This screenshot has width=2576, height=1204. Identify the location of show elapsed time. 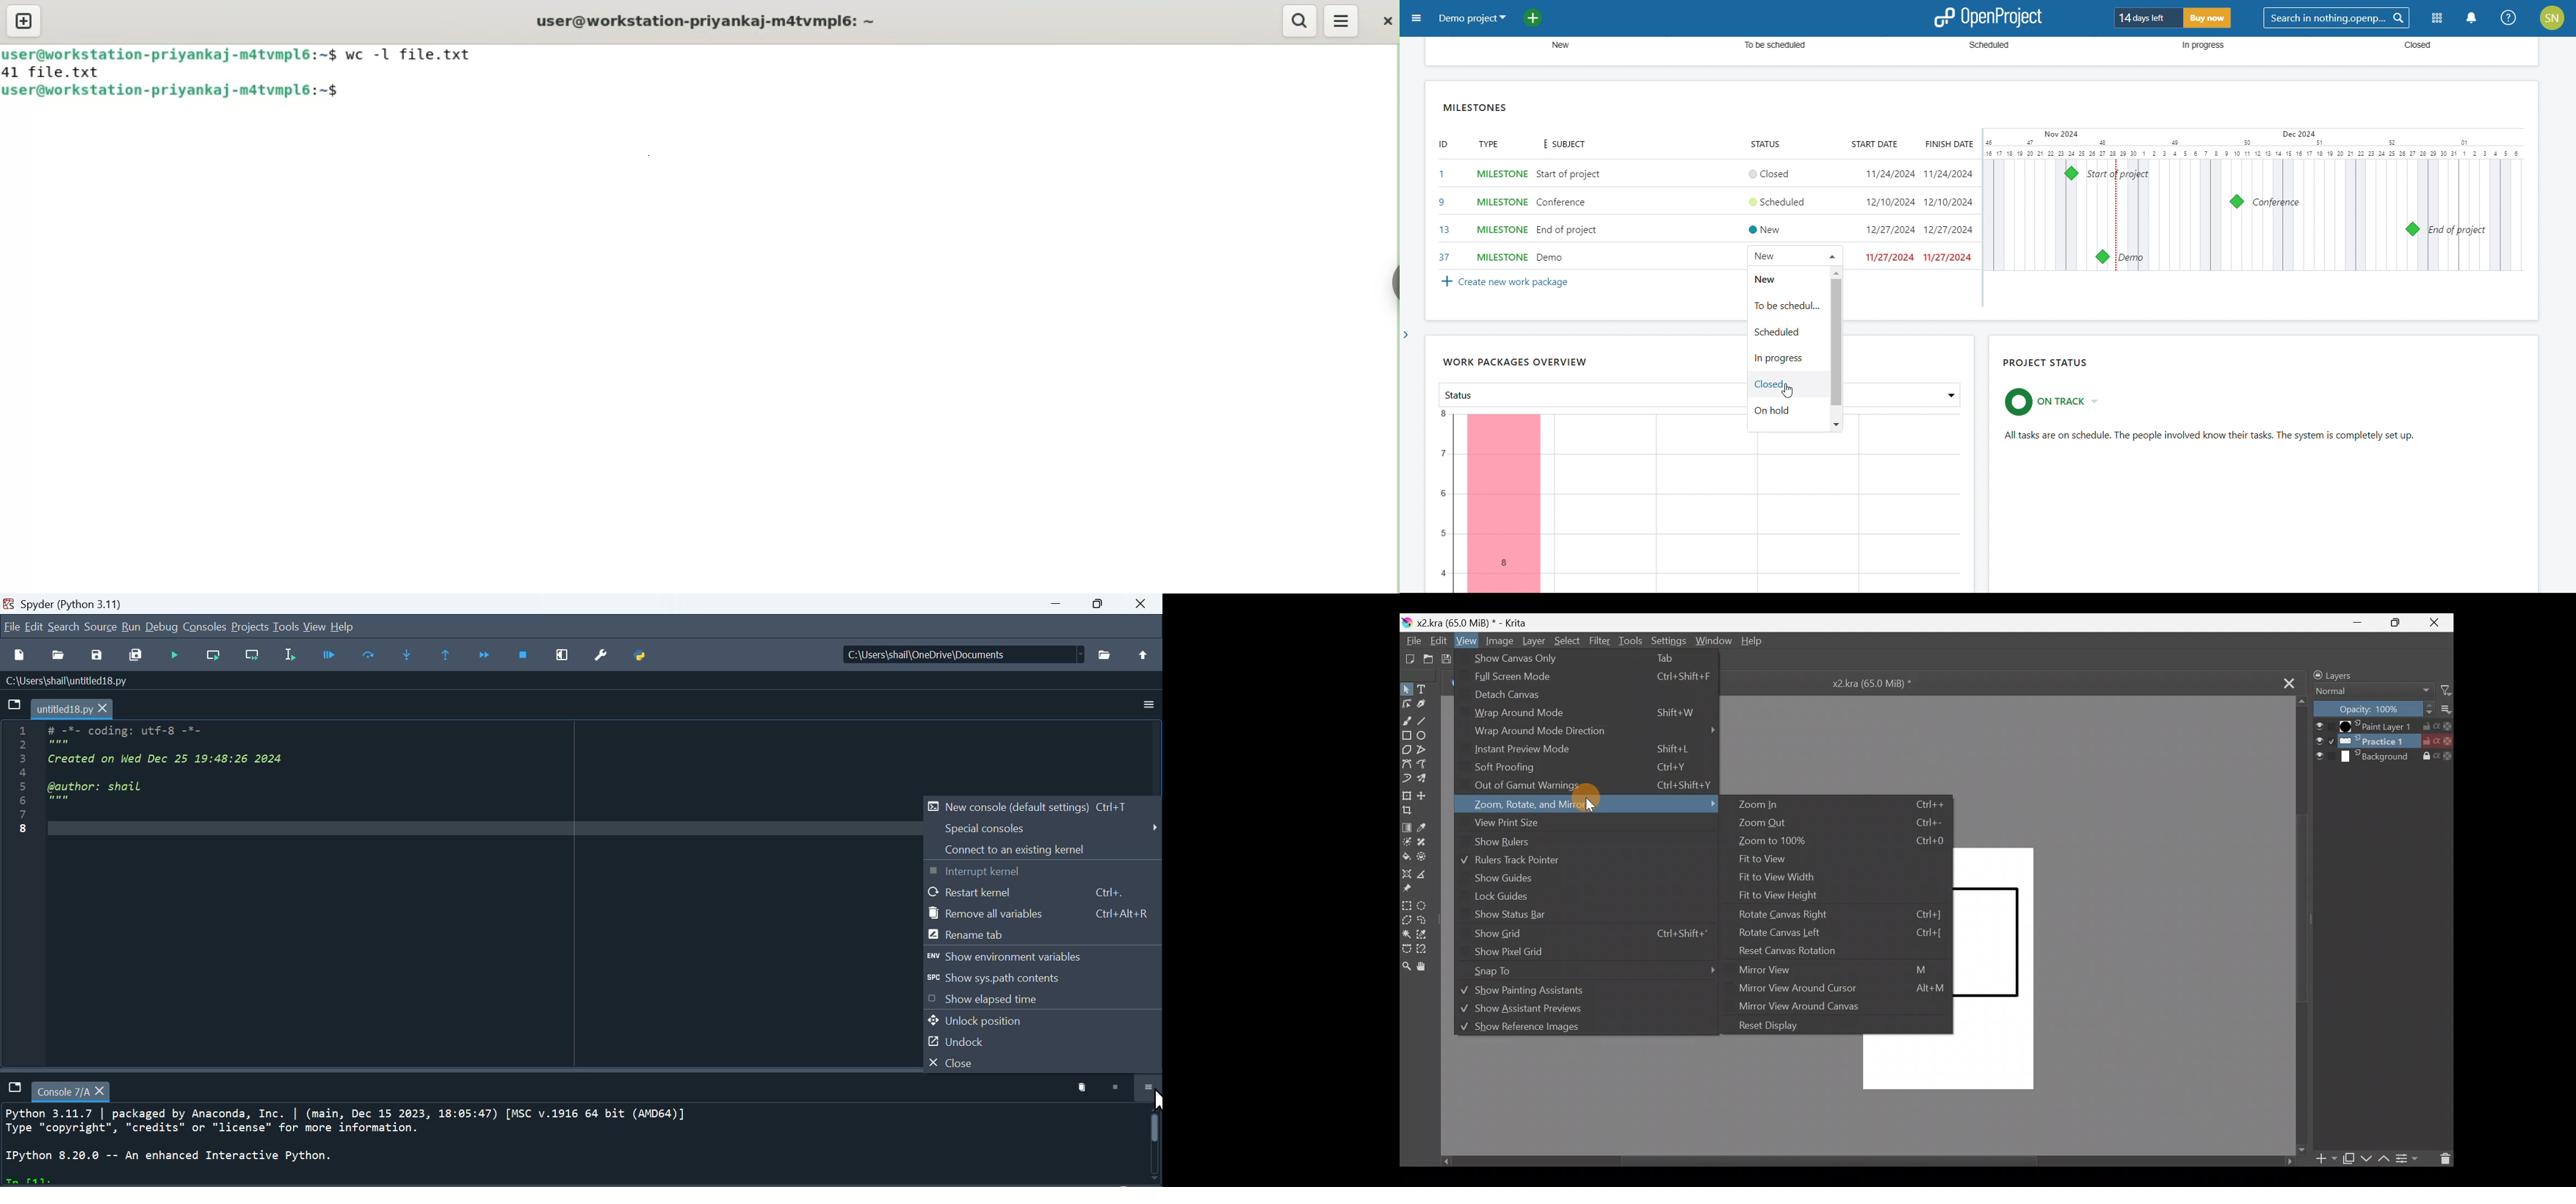
(1041, 1000).